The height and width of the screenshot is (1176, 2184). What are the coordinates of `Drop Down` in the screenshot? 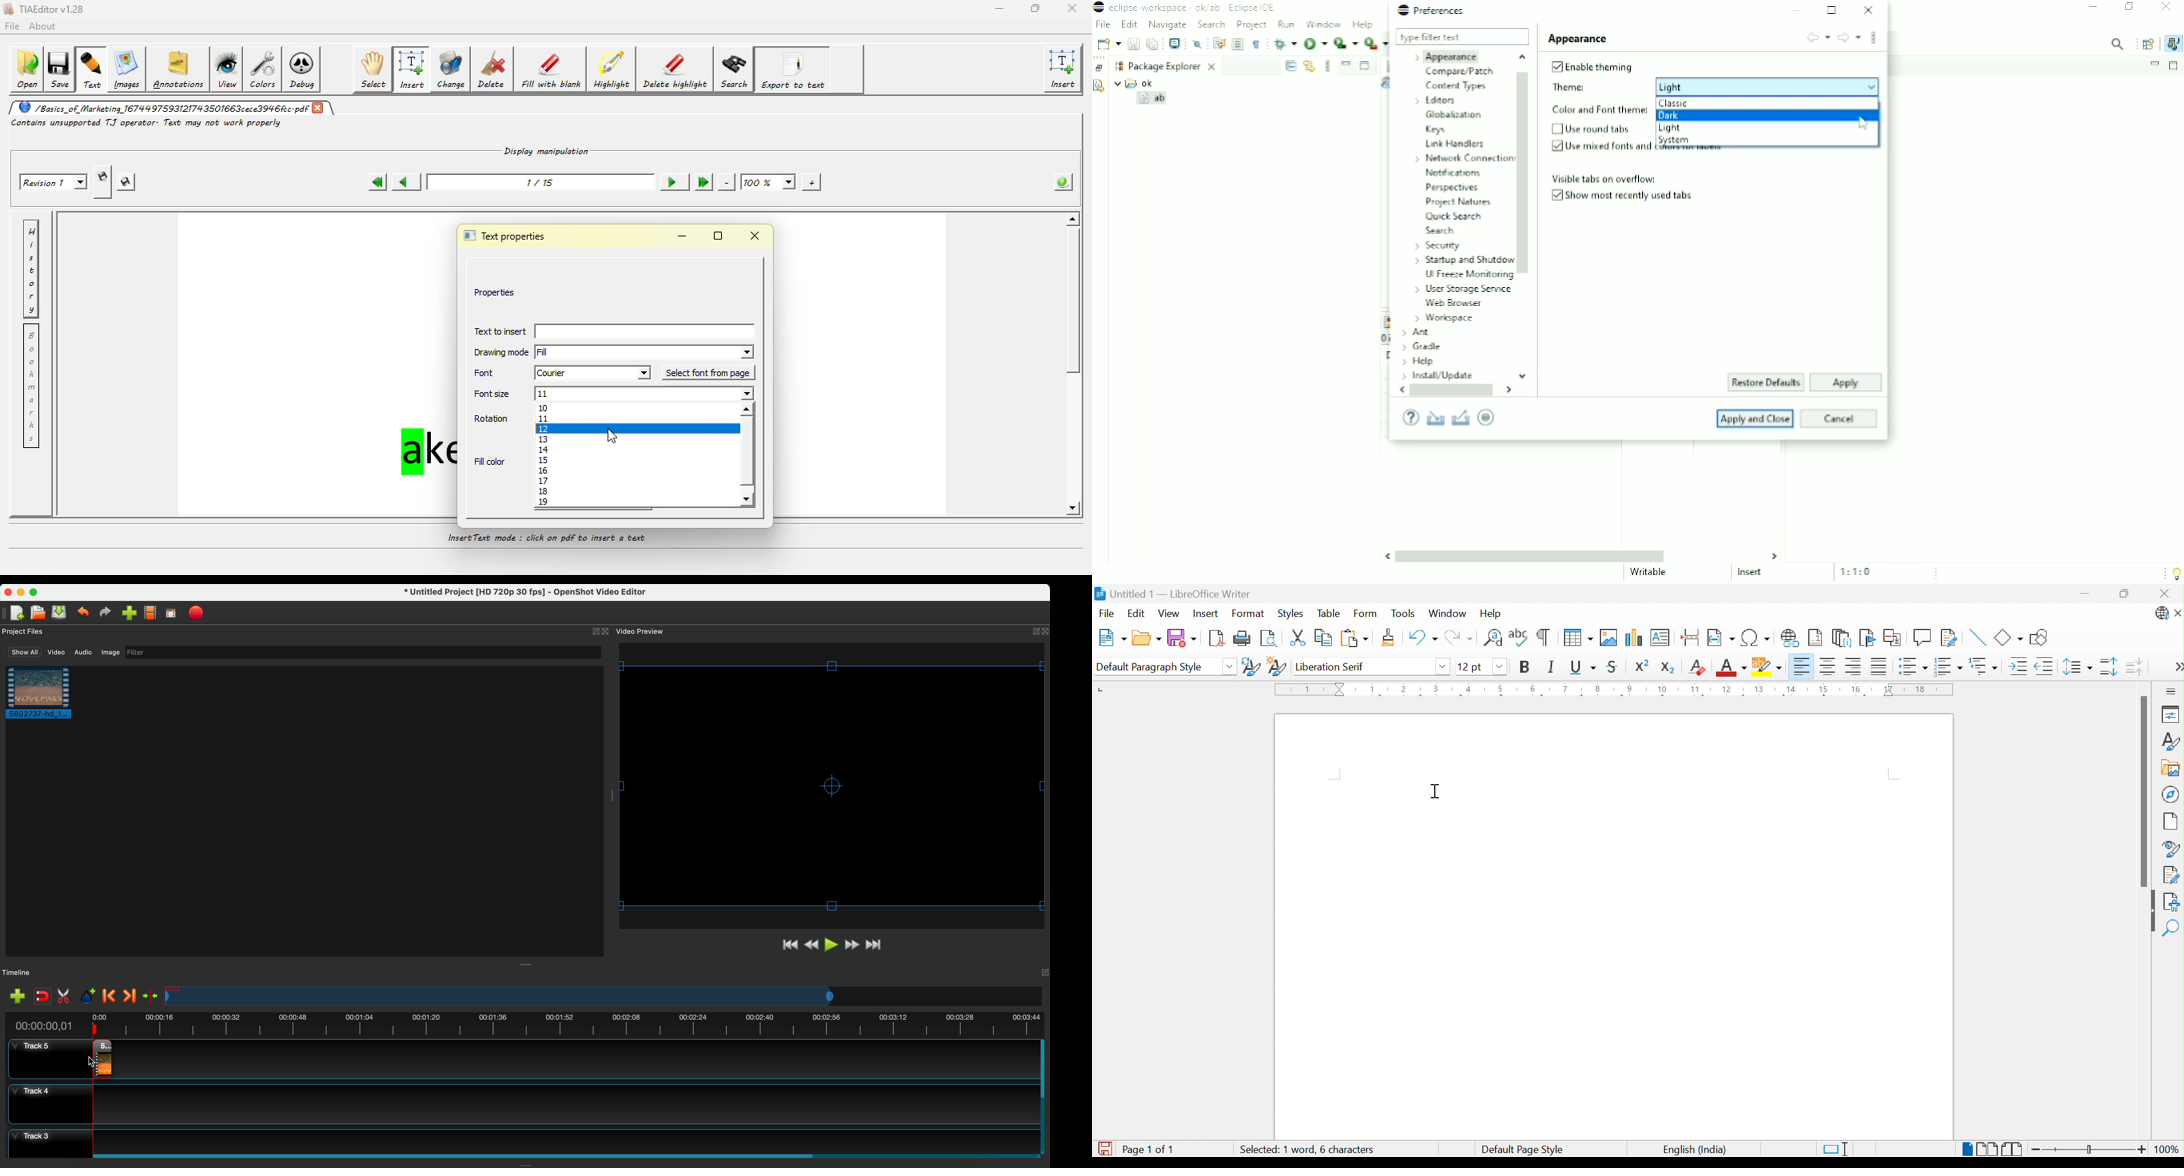 It's located at (1230, 666).